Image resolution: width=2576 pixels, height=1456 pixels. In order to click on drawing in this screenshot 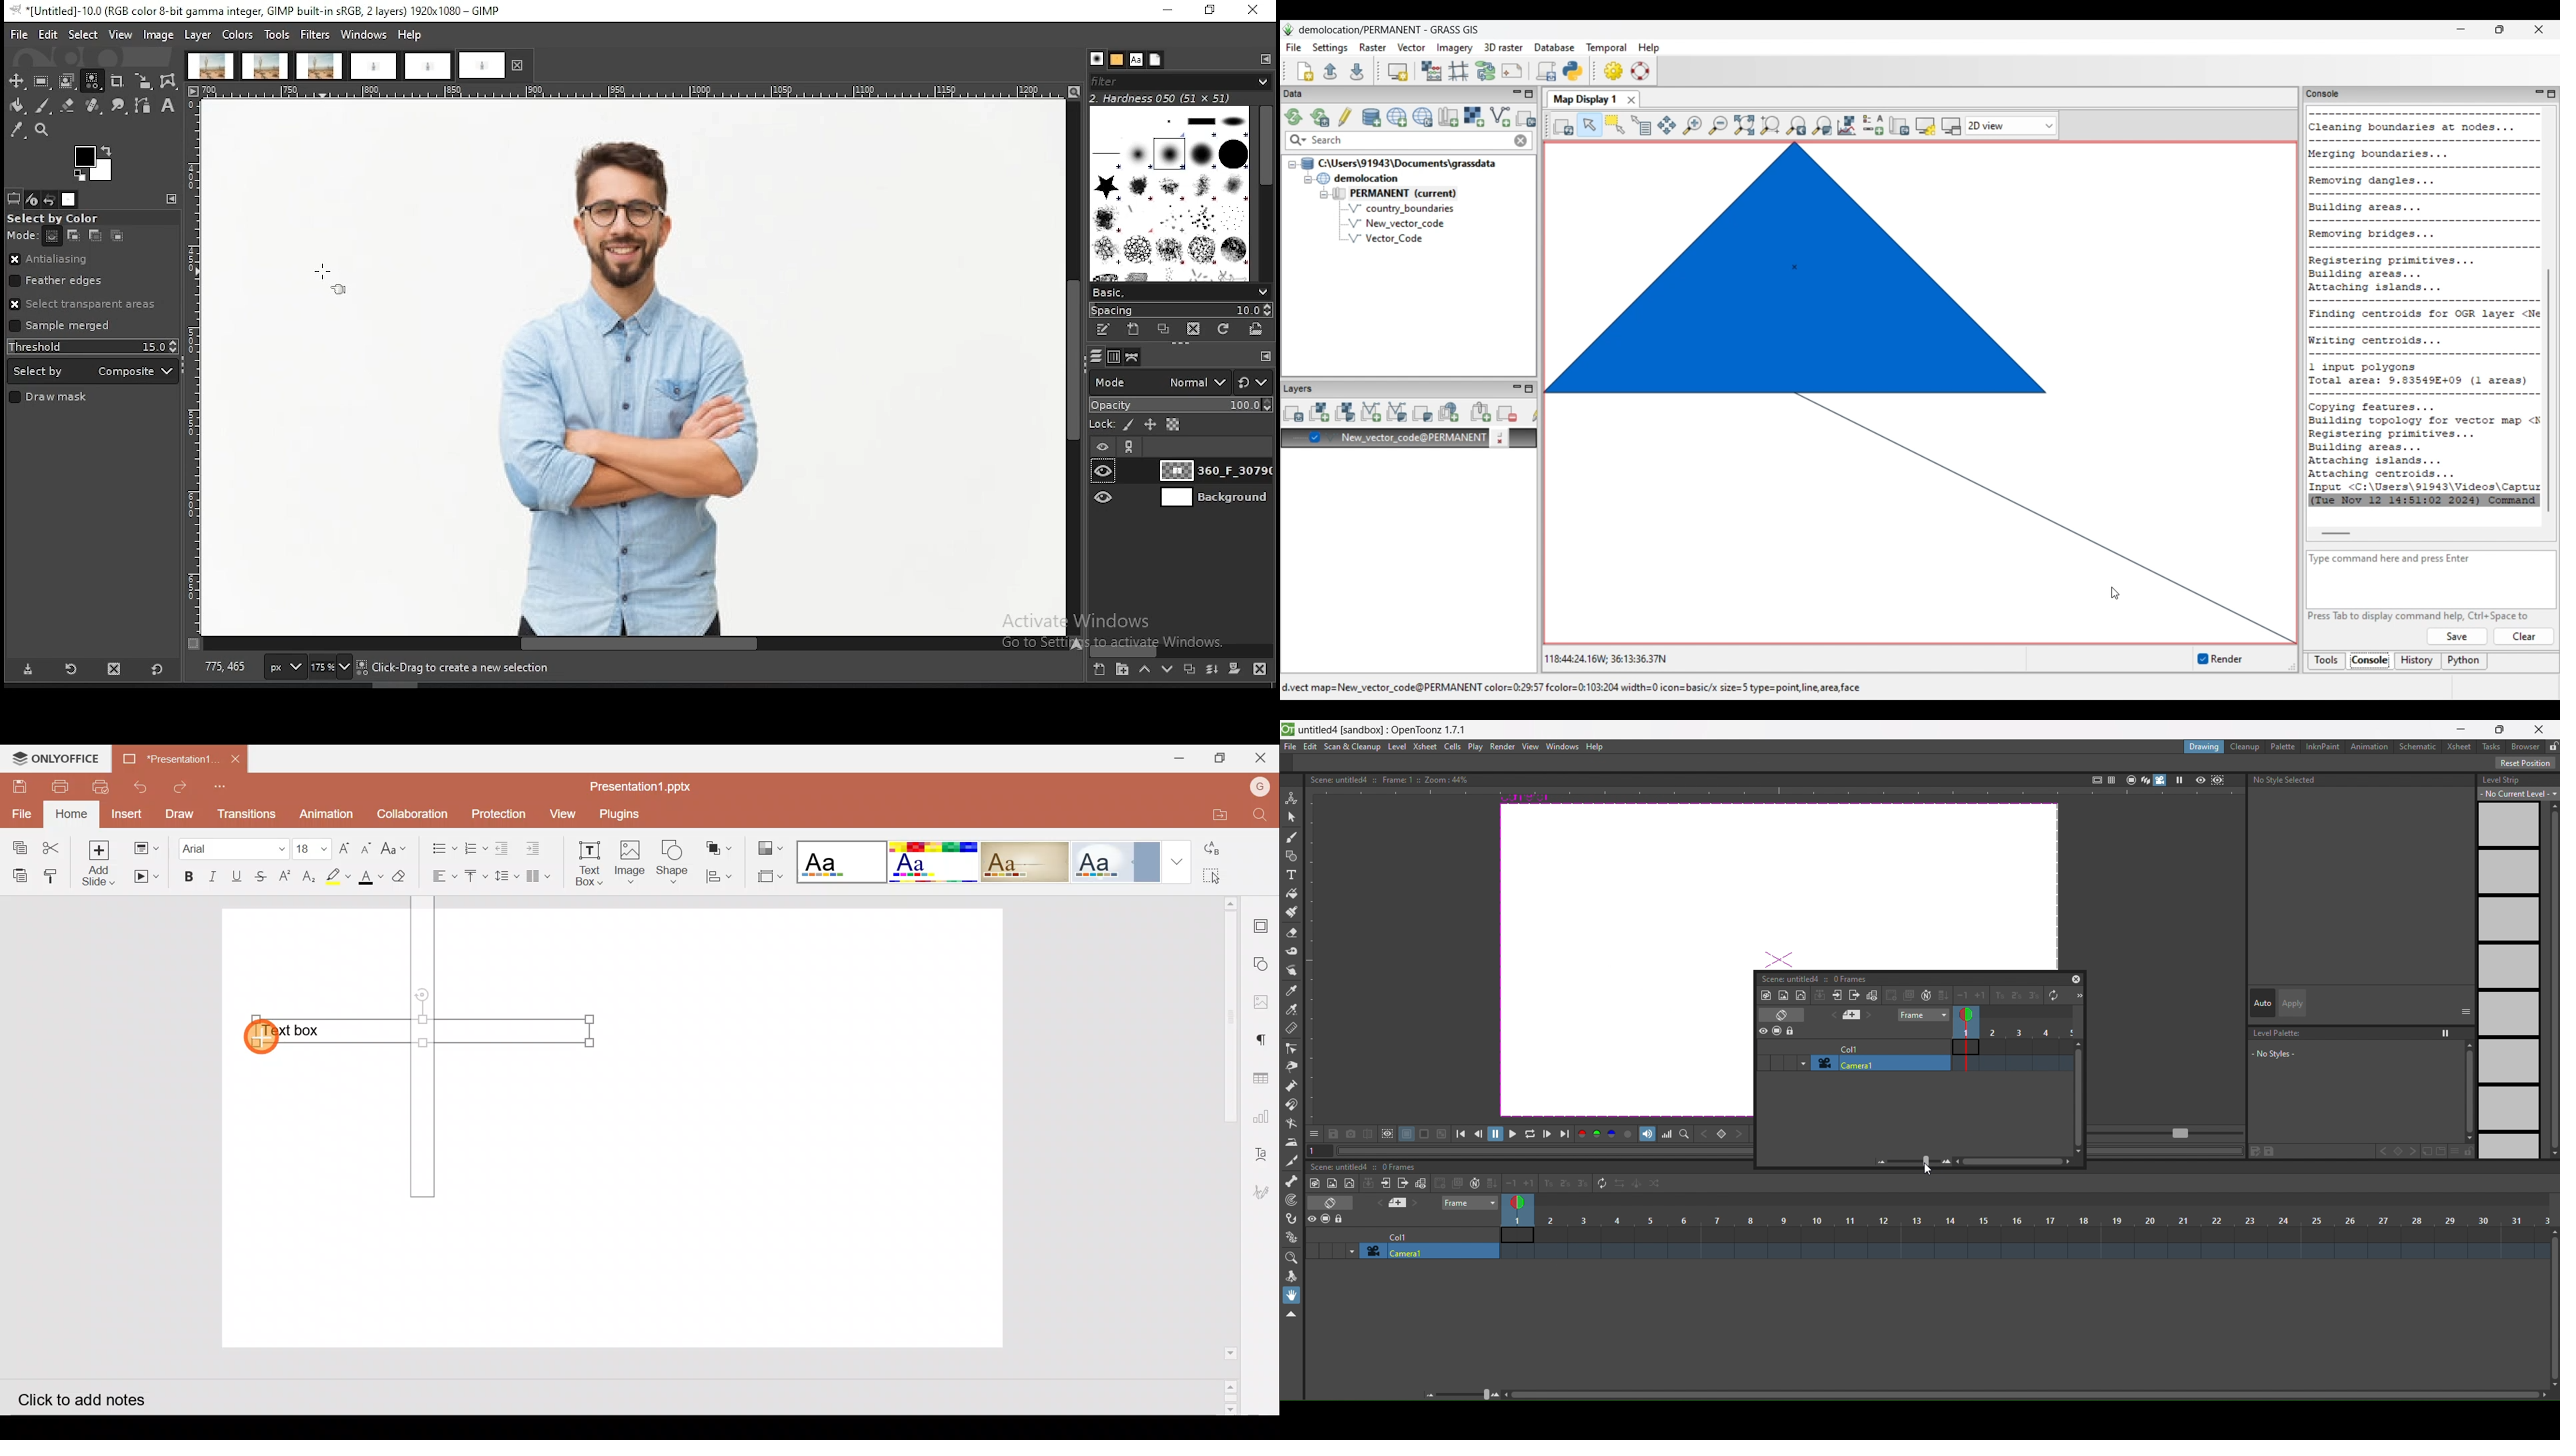, I will do `click(2203, 747)`.